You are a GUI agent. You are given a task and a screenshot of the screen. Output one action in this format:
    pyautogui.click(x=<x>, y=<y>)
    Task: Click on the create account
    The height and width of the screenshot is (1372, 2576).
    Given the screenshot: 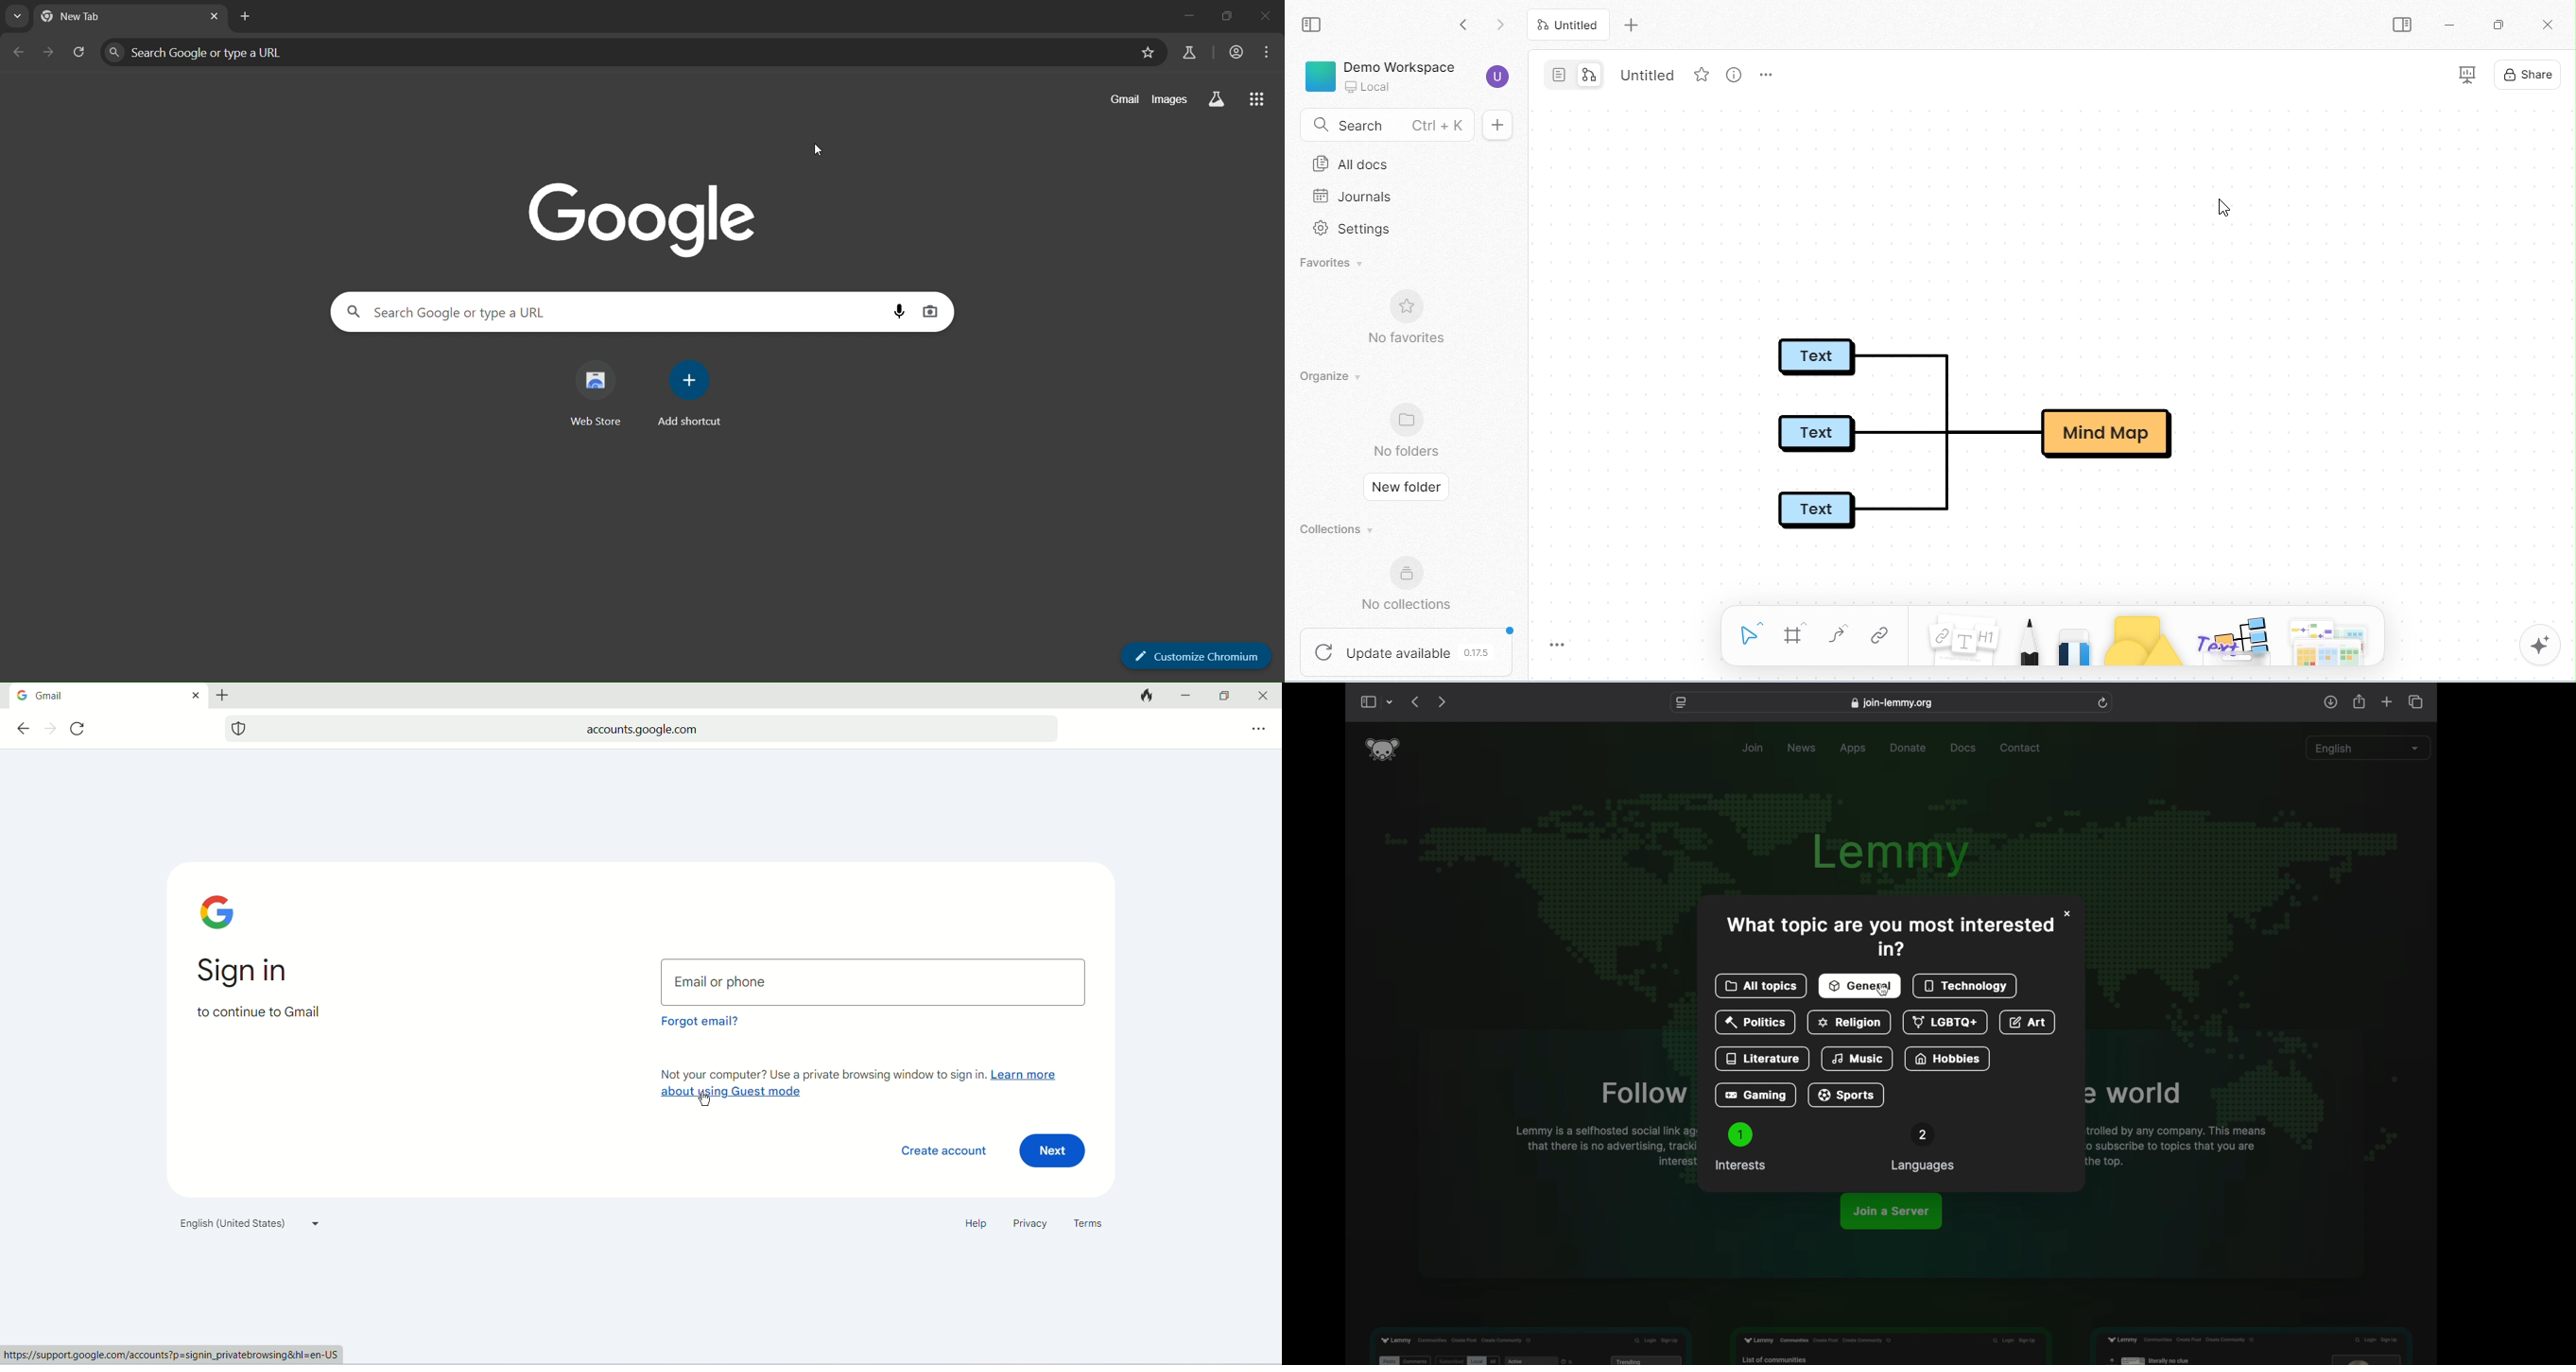 What is the action you would take?
    pyautogui.click(x=936, y=1151)
    